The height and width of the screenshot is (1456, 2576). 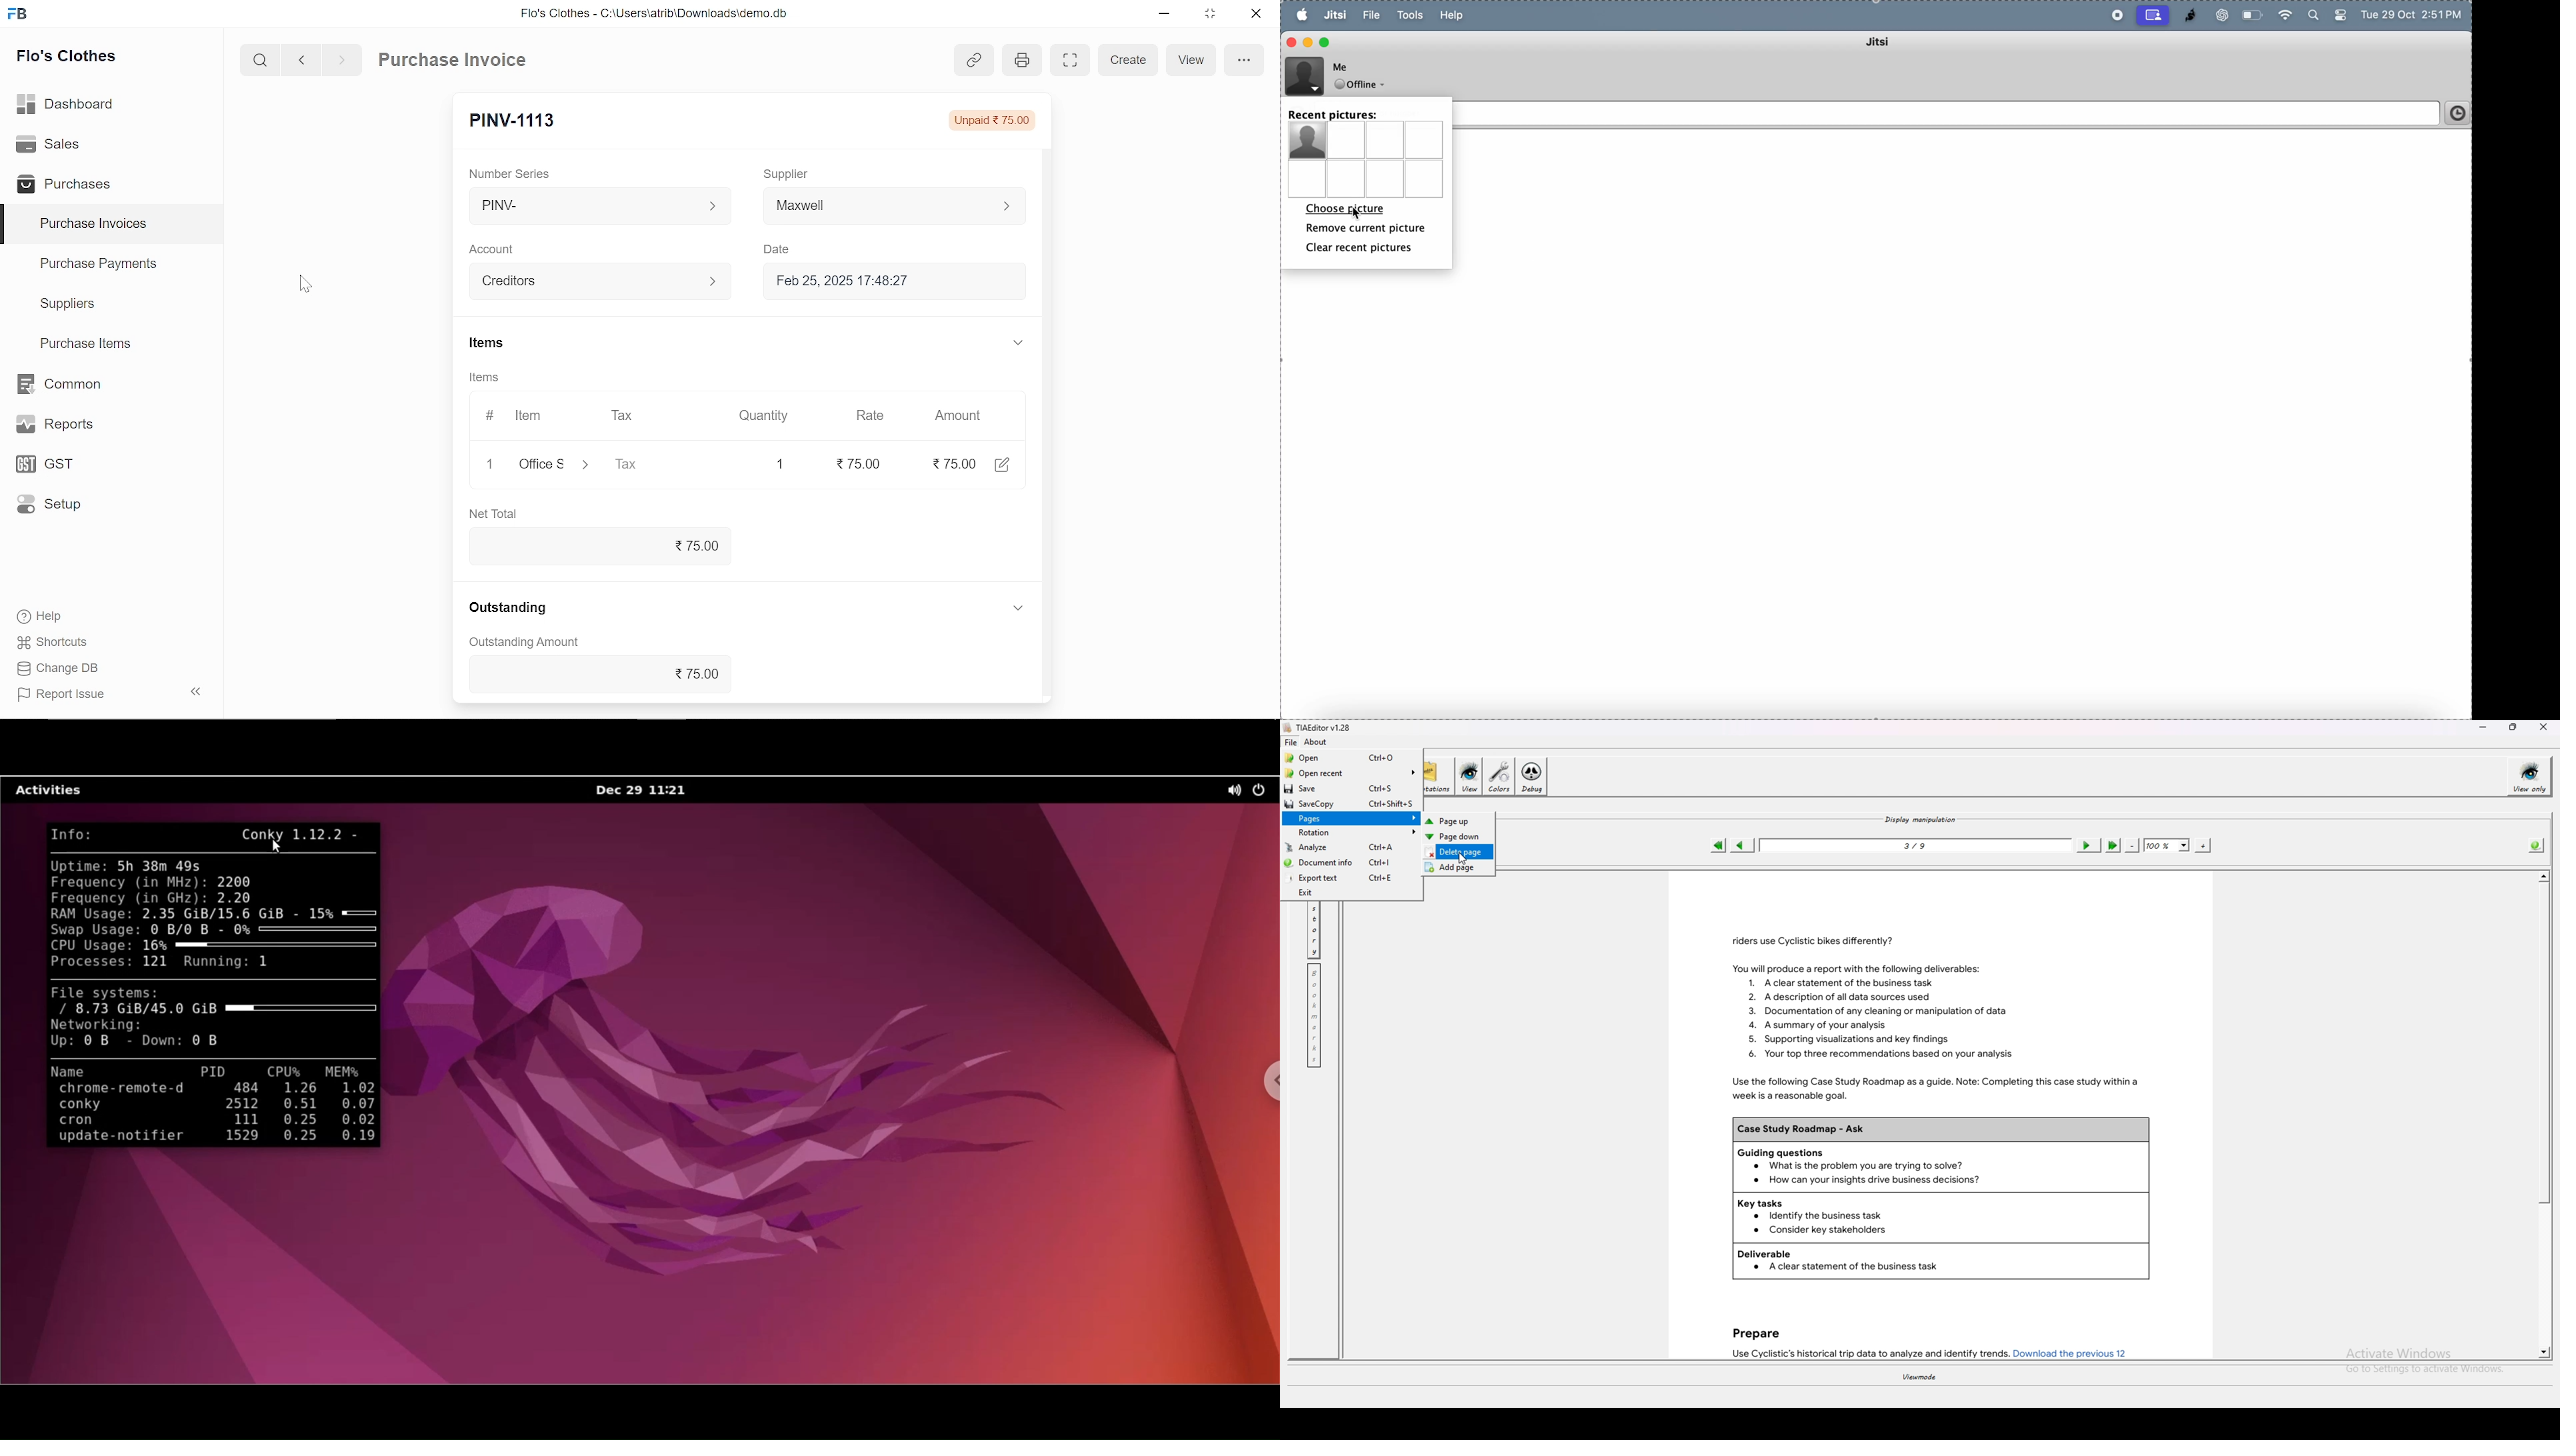 I want to click on 75.00, so click(x=595, y=544).